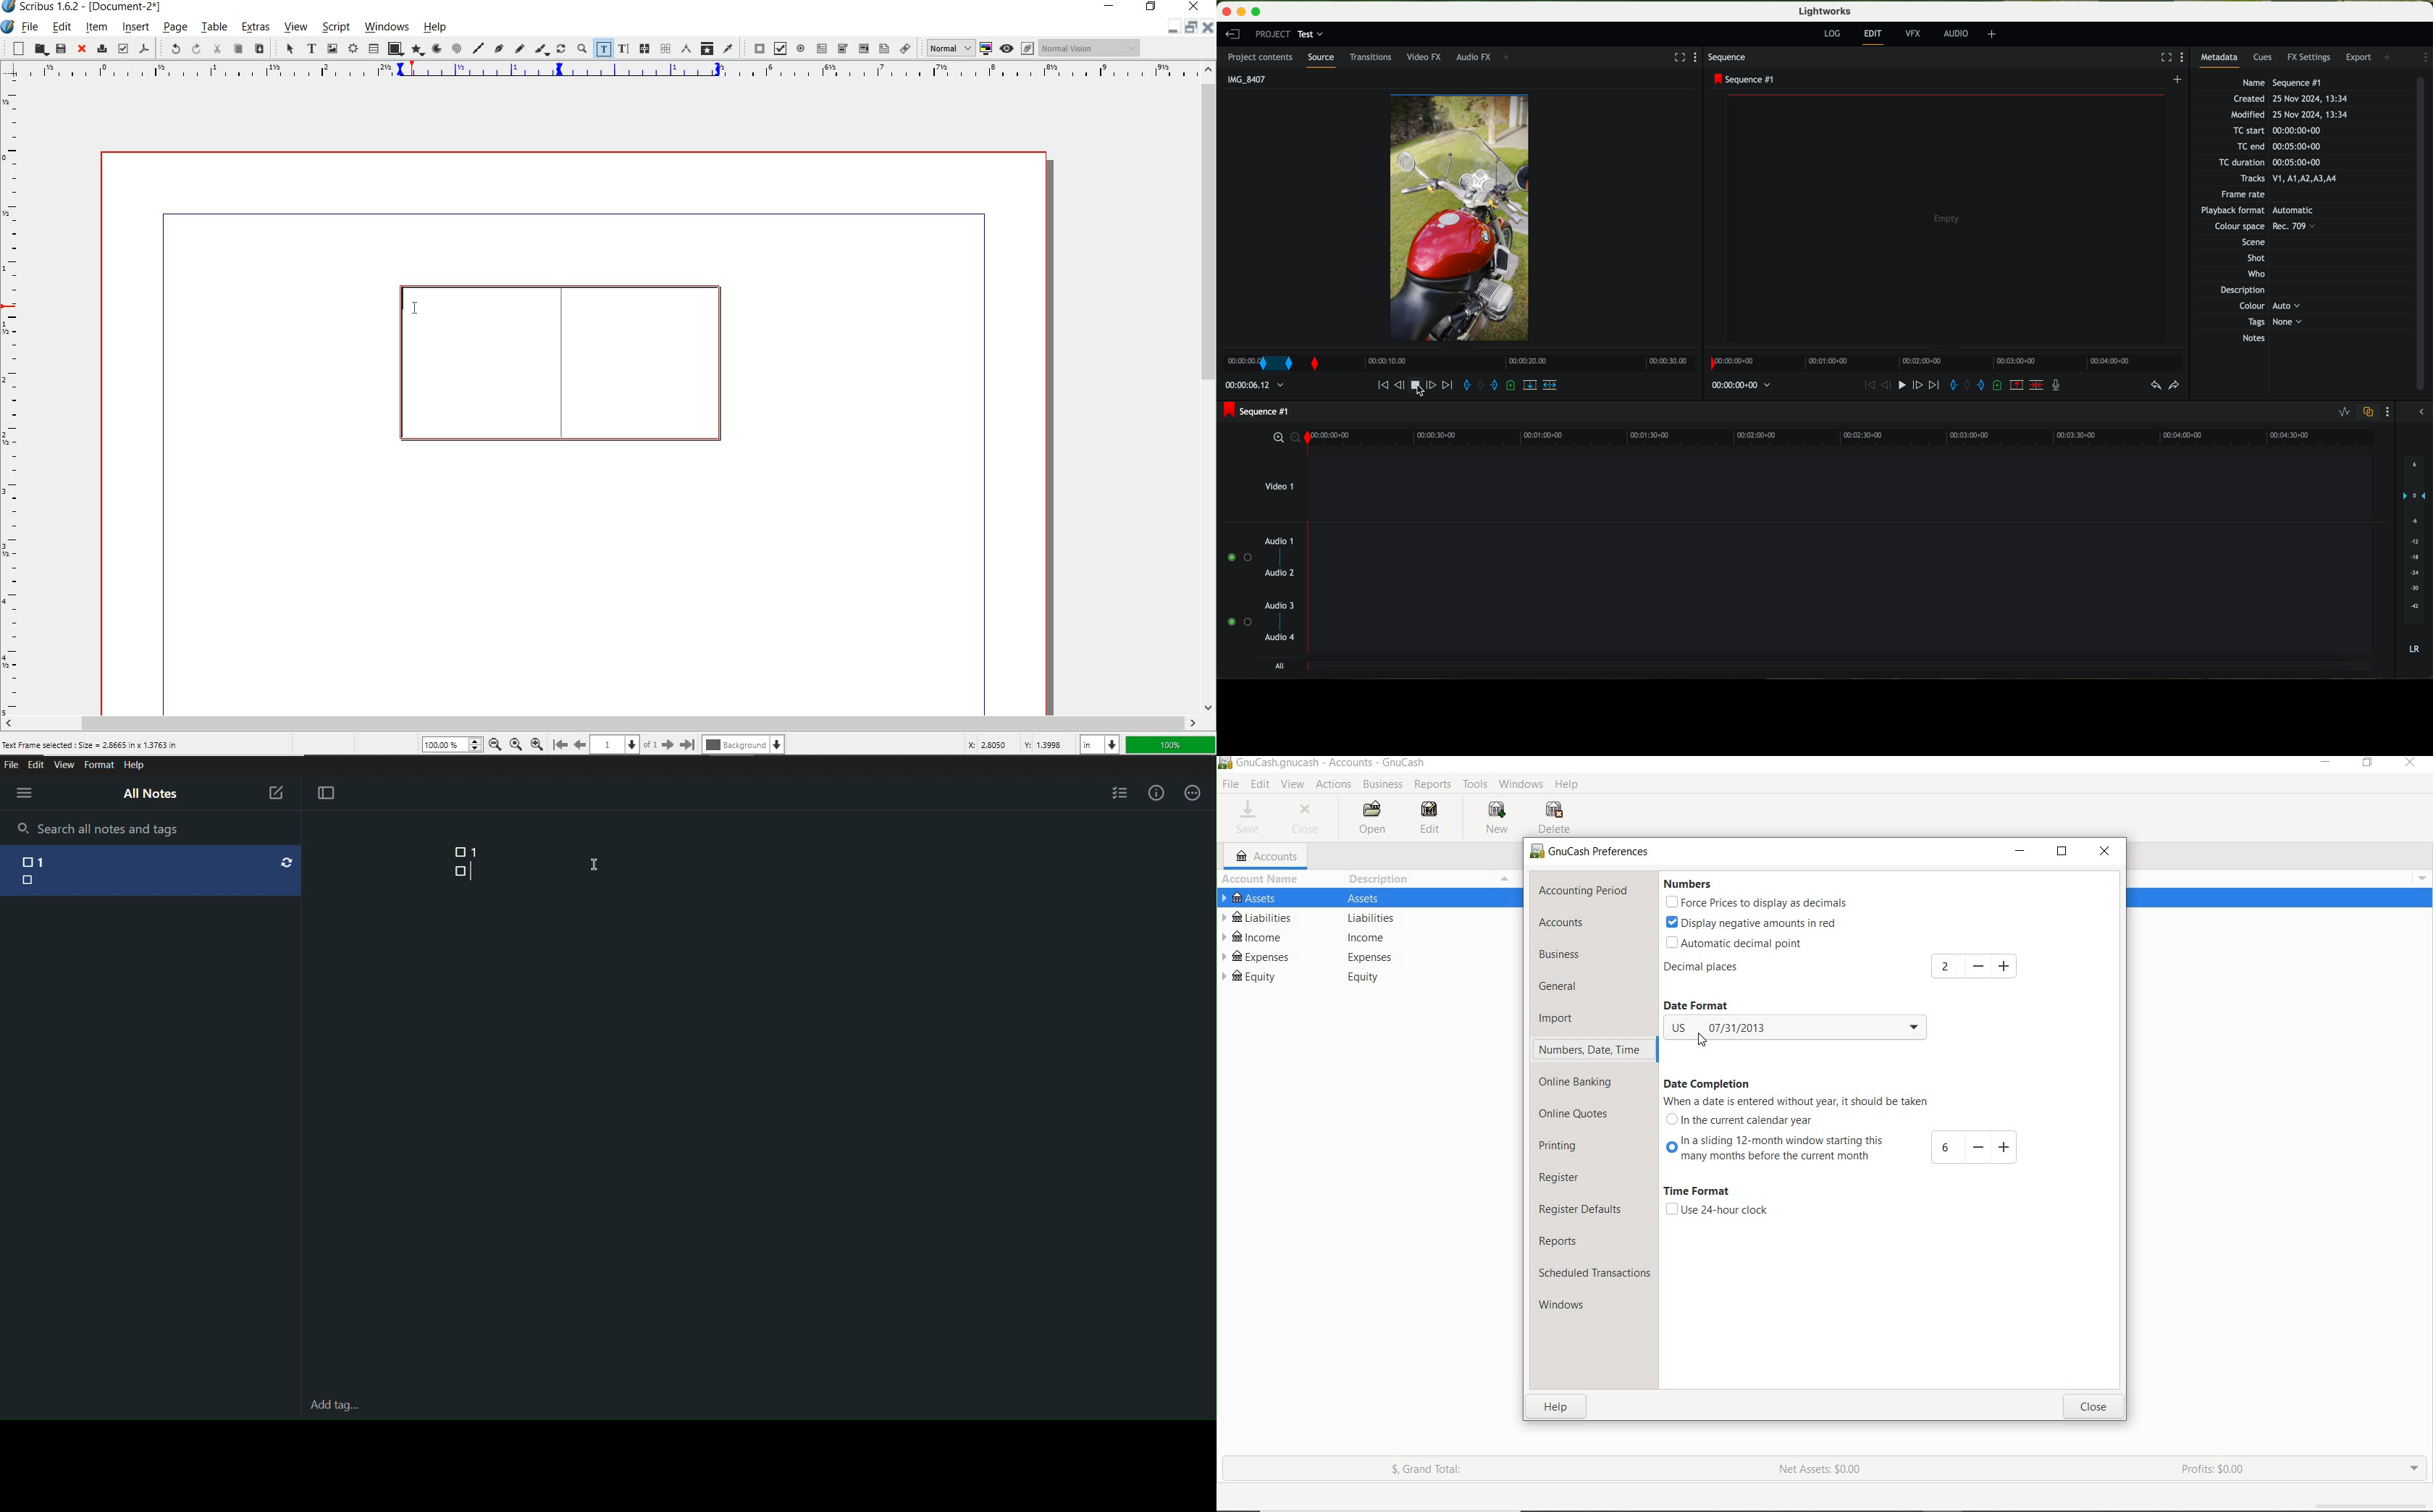 The image size is (2436, 1512). What do you see at coordinates (2254, 275) in the screenshot?
I see `Who` at bounding box center [2254, 275].